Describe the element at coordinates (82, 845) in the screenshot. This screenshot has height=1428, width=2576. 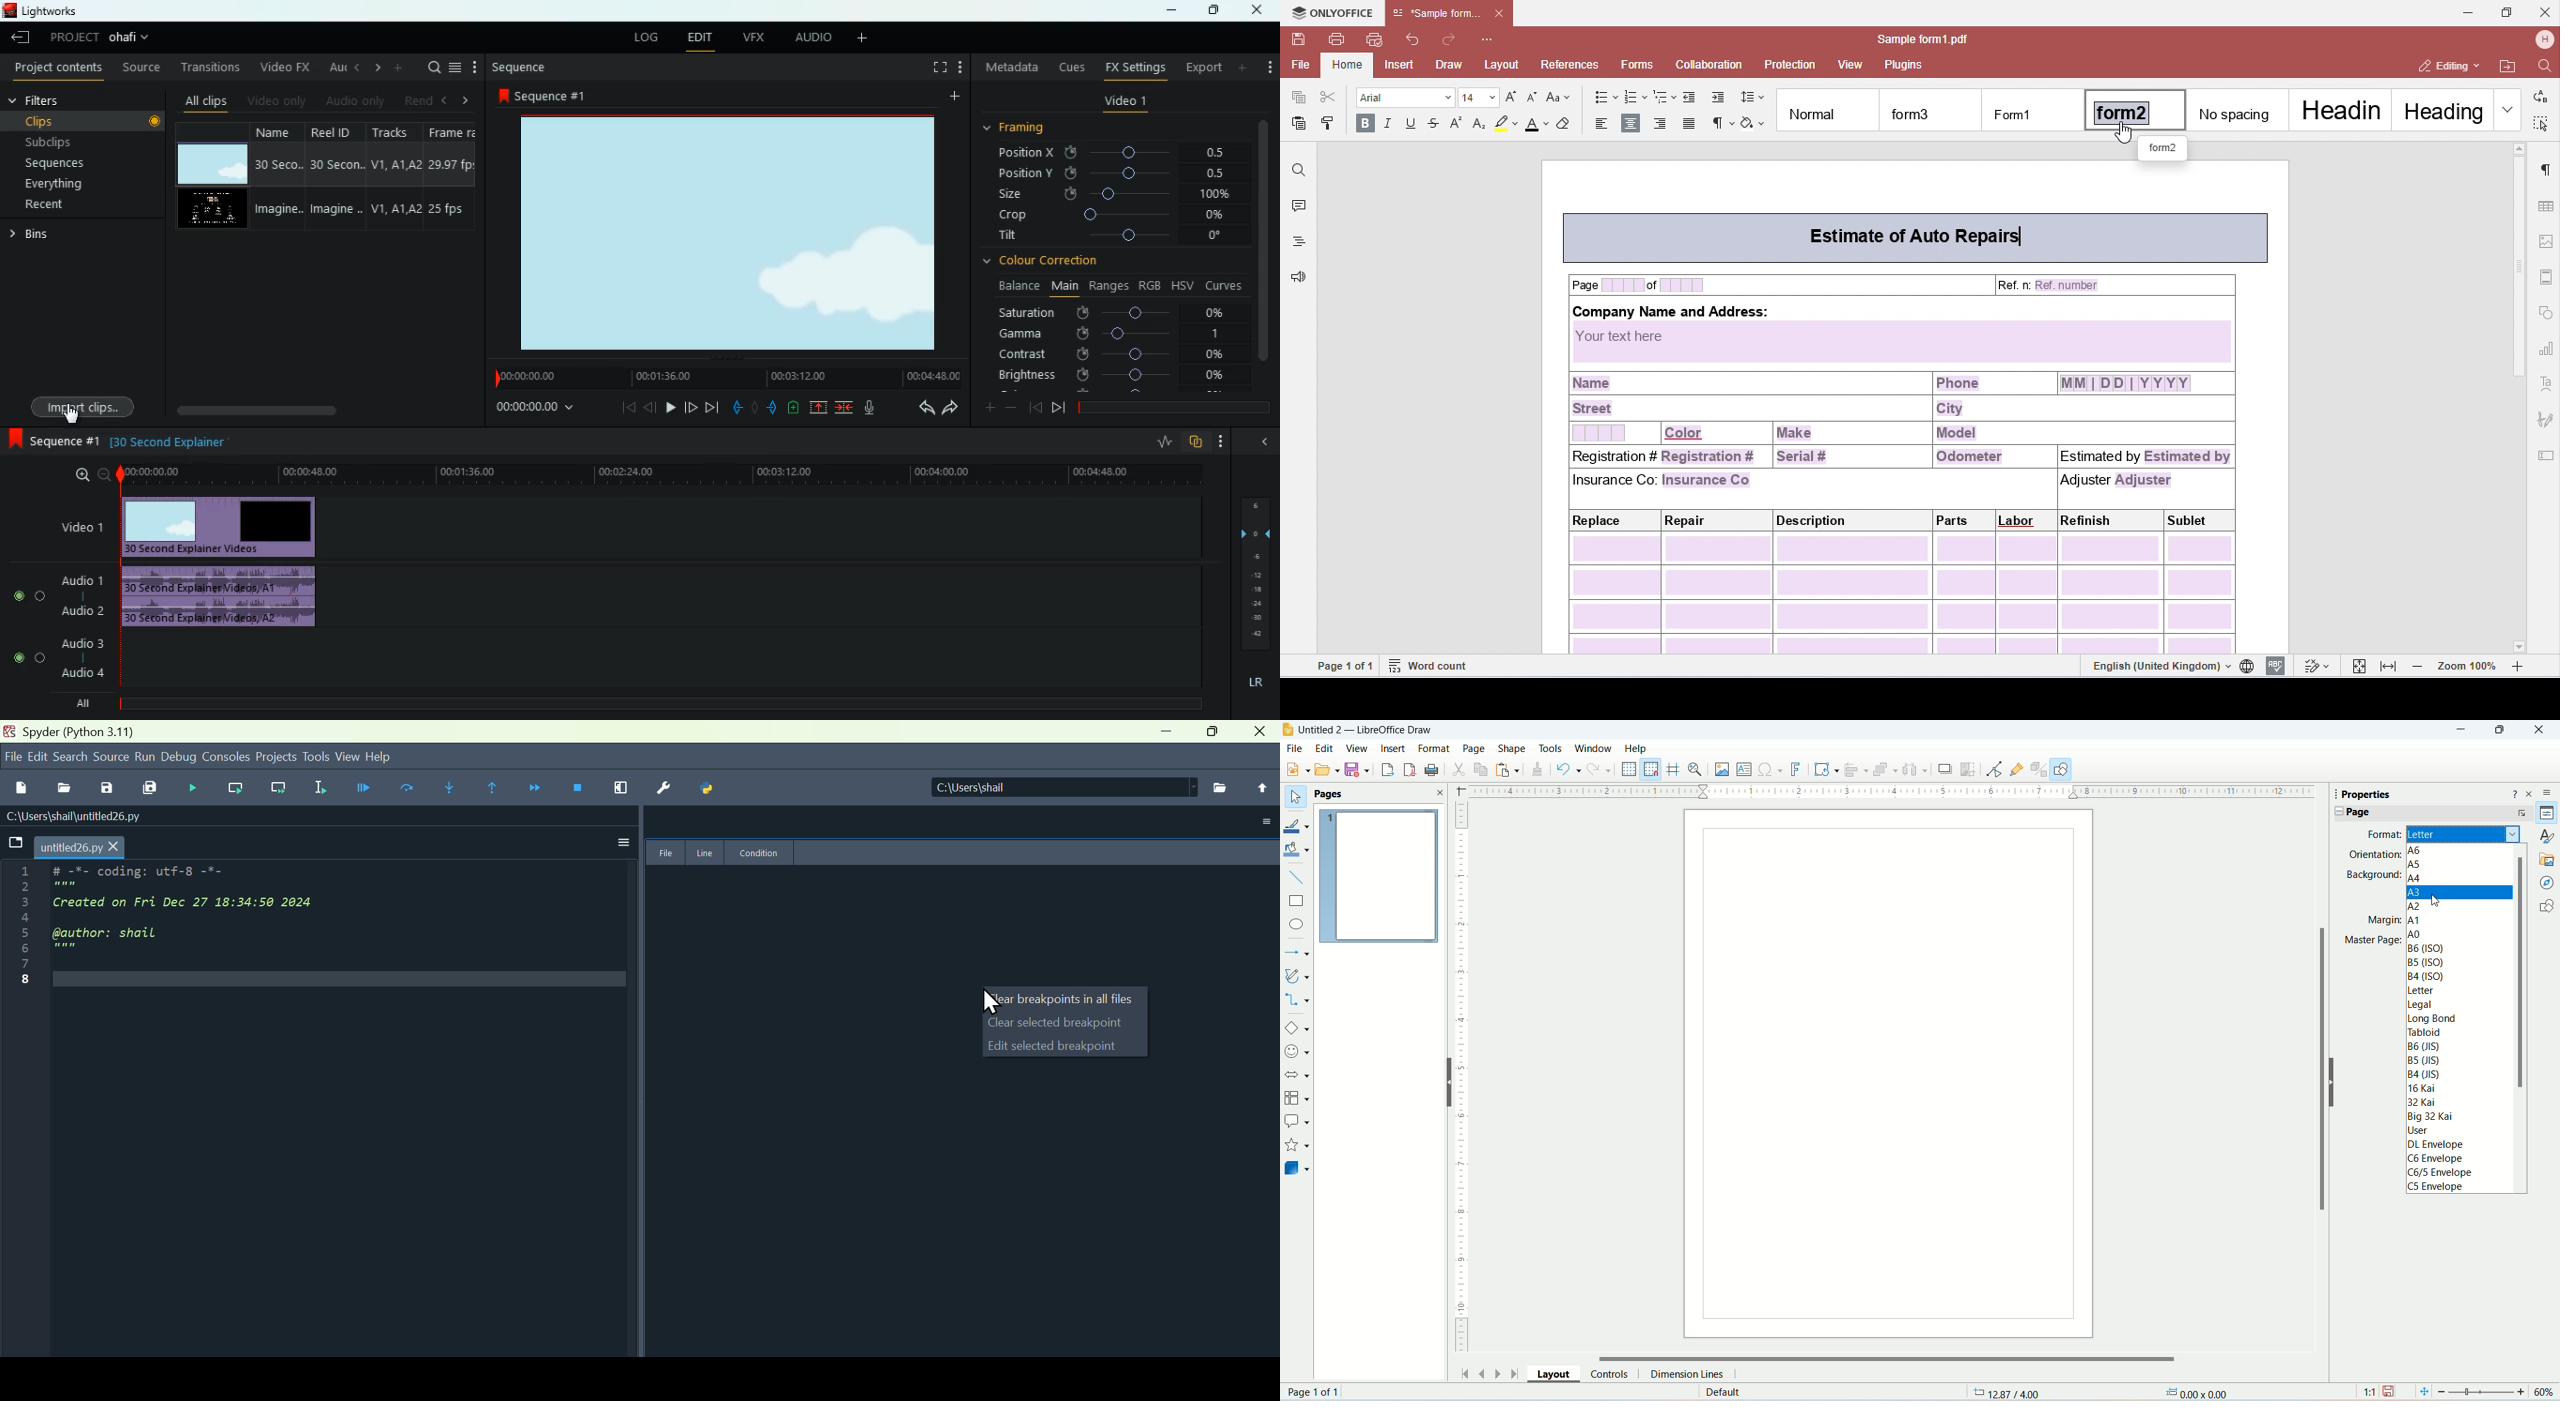
I see `untitled26.py` at that location.